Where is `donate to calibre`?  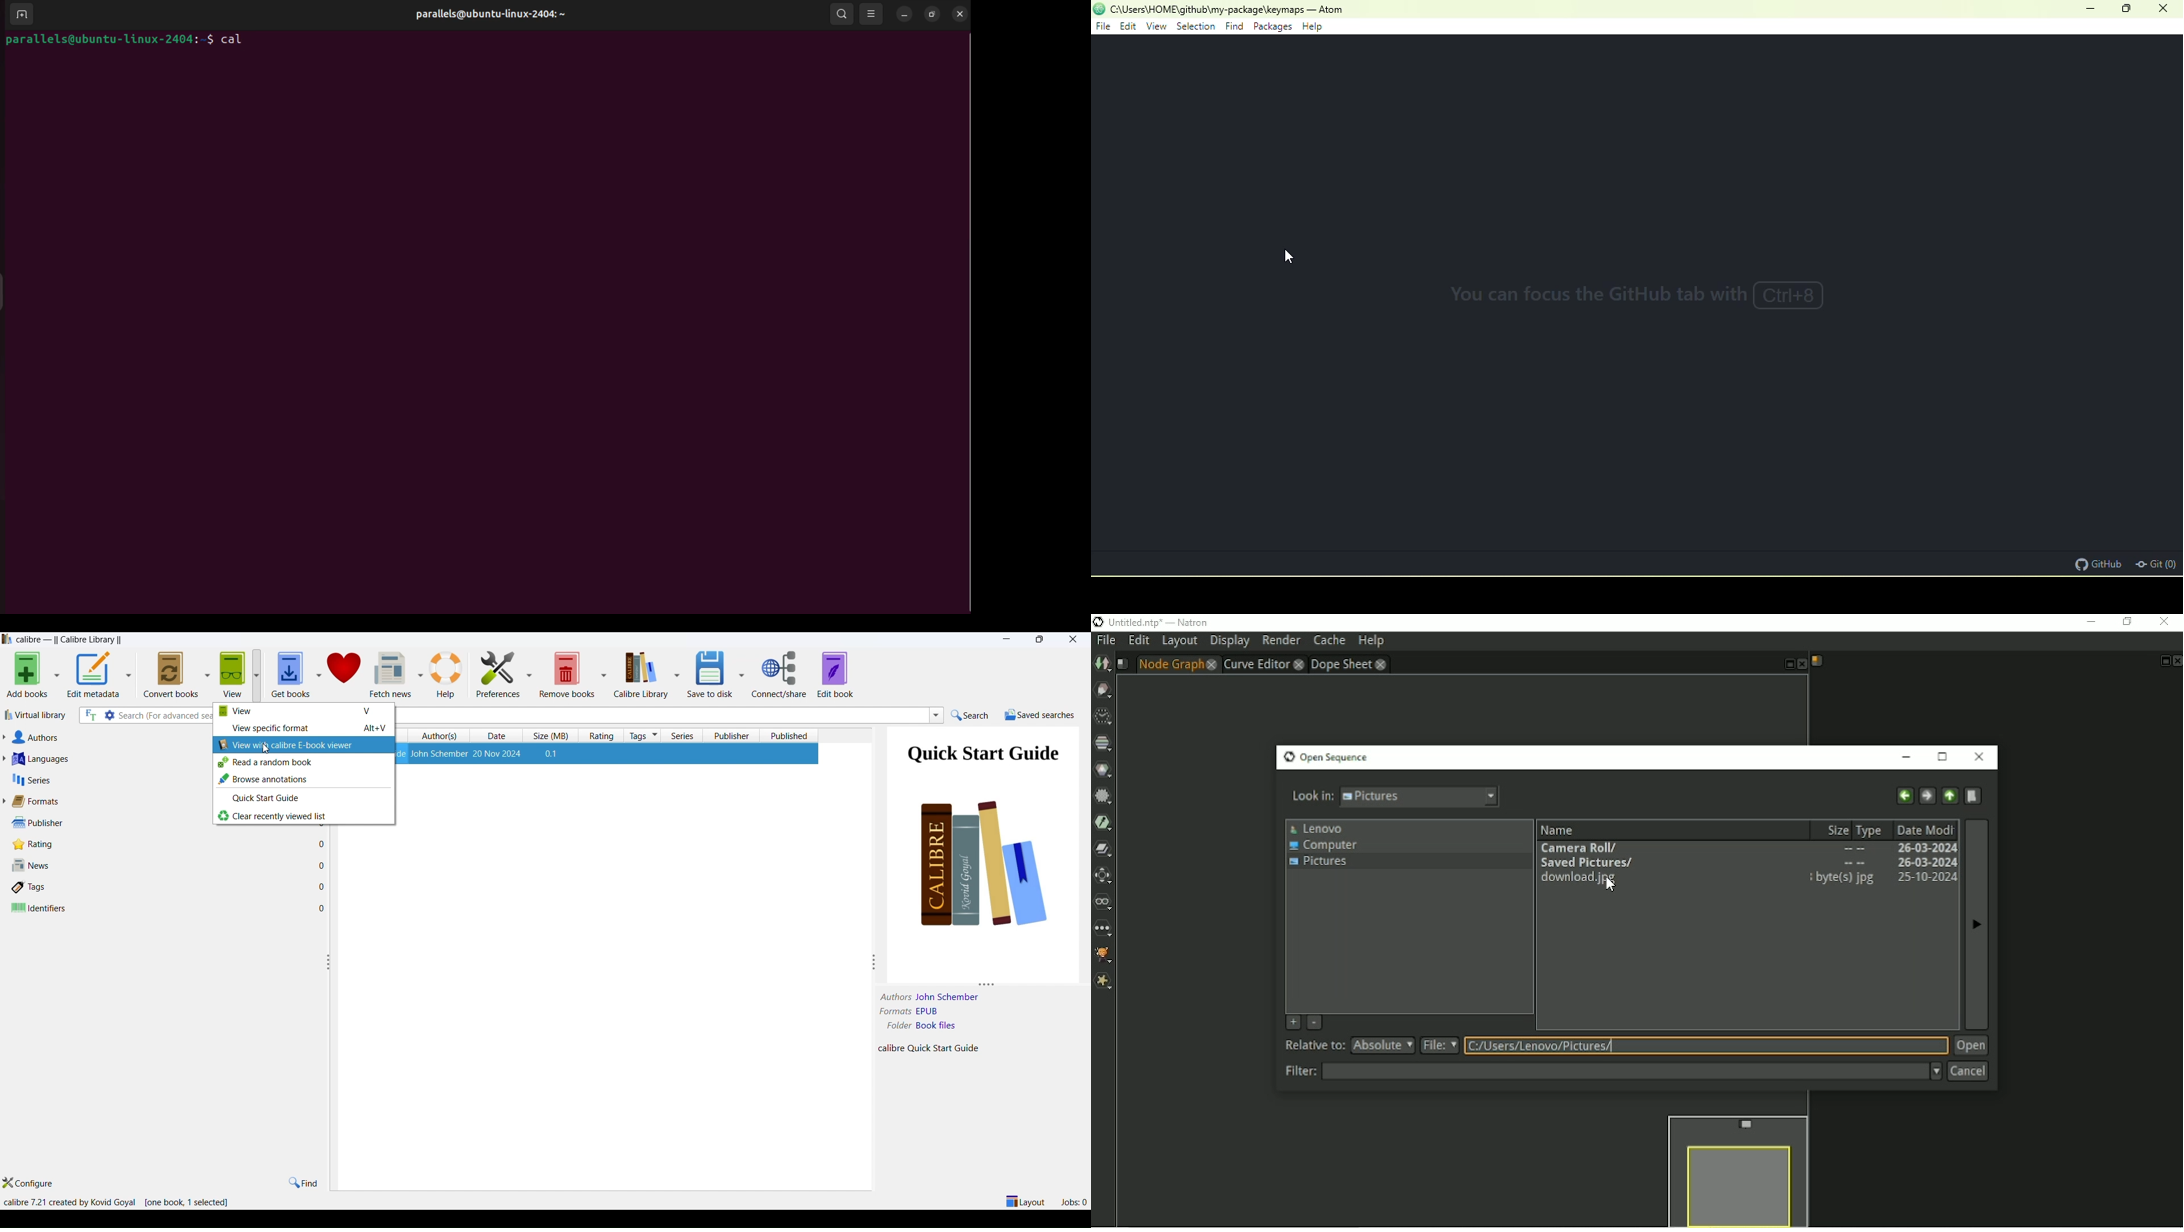 donate to calibre is located at coordinates (346, 673).